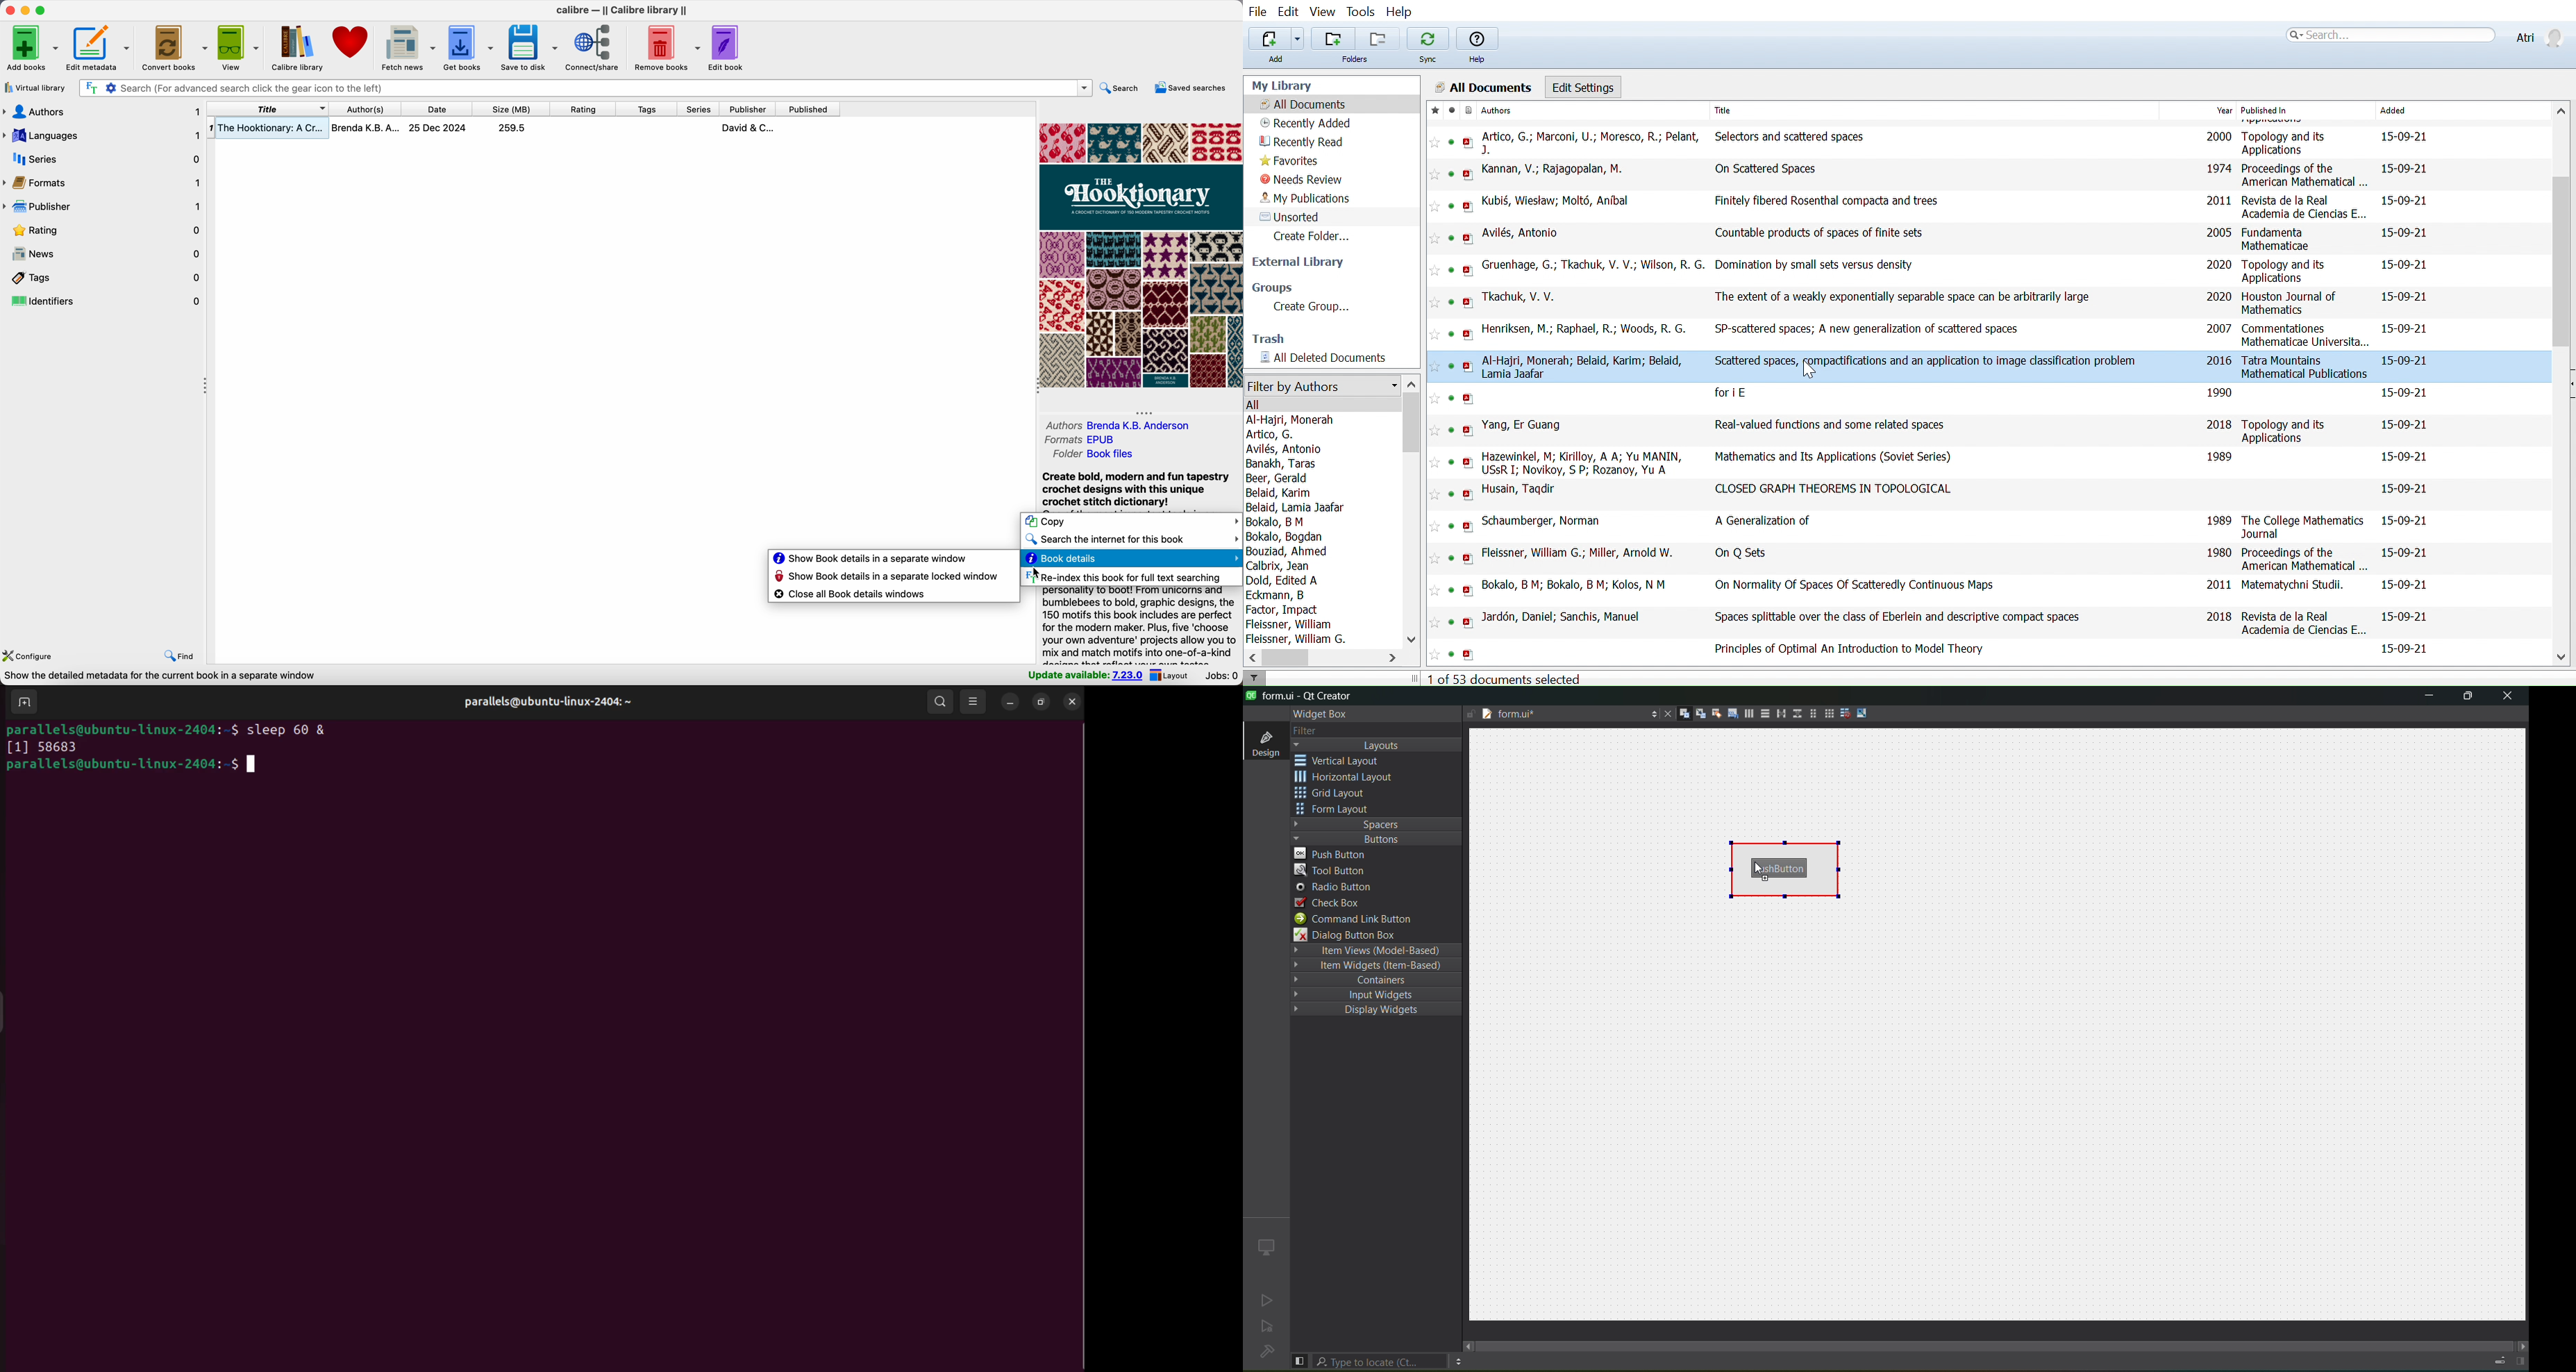  I want to click on A Generalization of, so click(1762, 519).